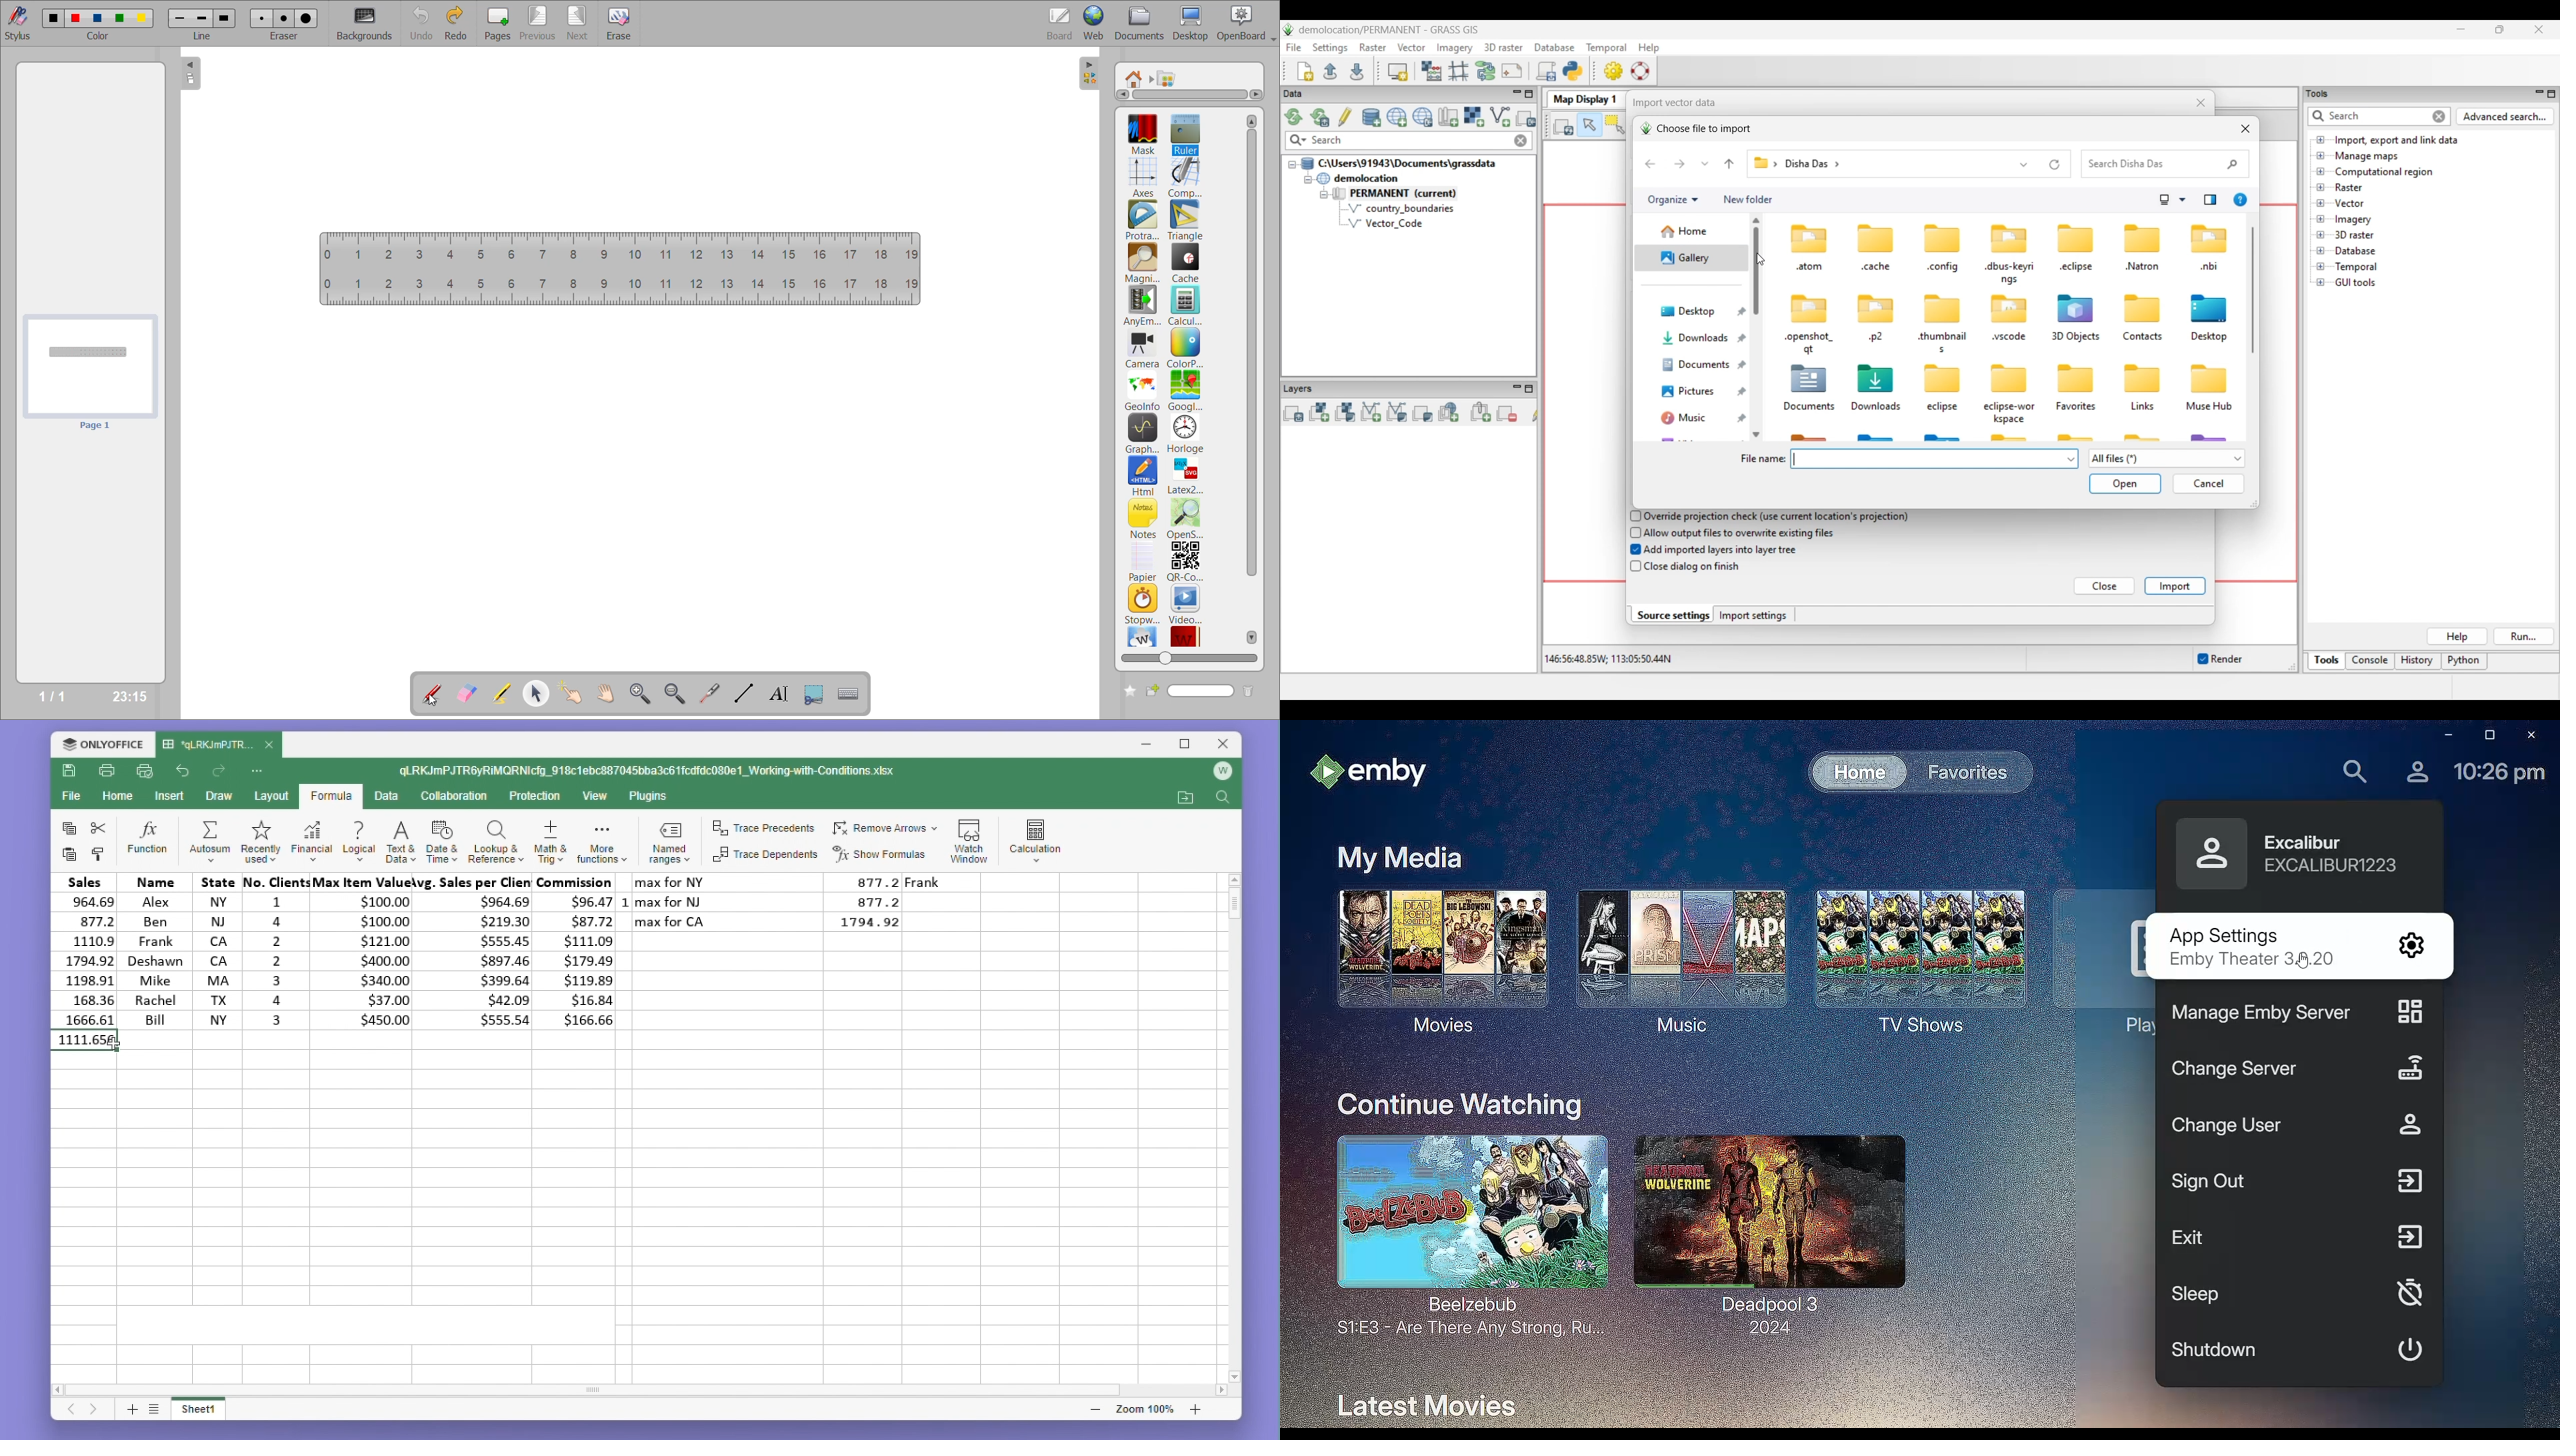 This screenshot has height=1456, width=2576. Describe the element at coordinates (159, 1410) in the screenshot. I see `List of sheets` at that location.